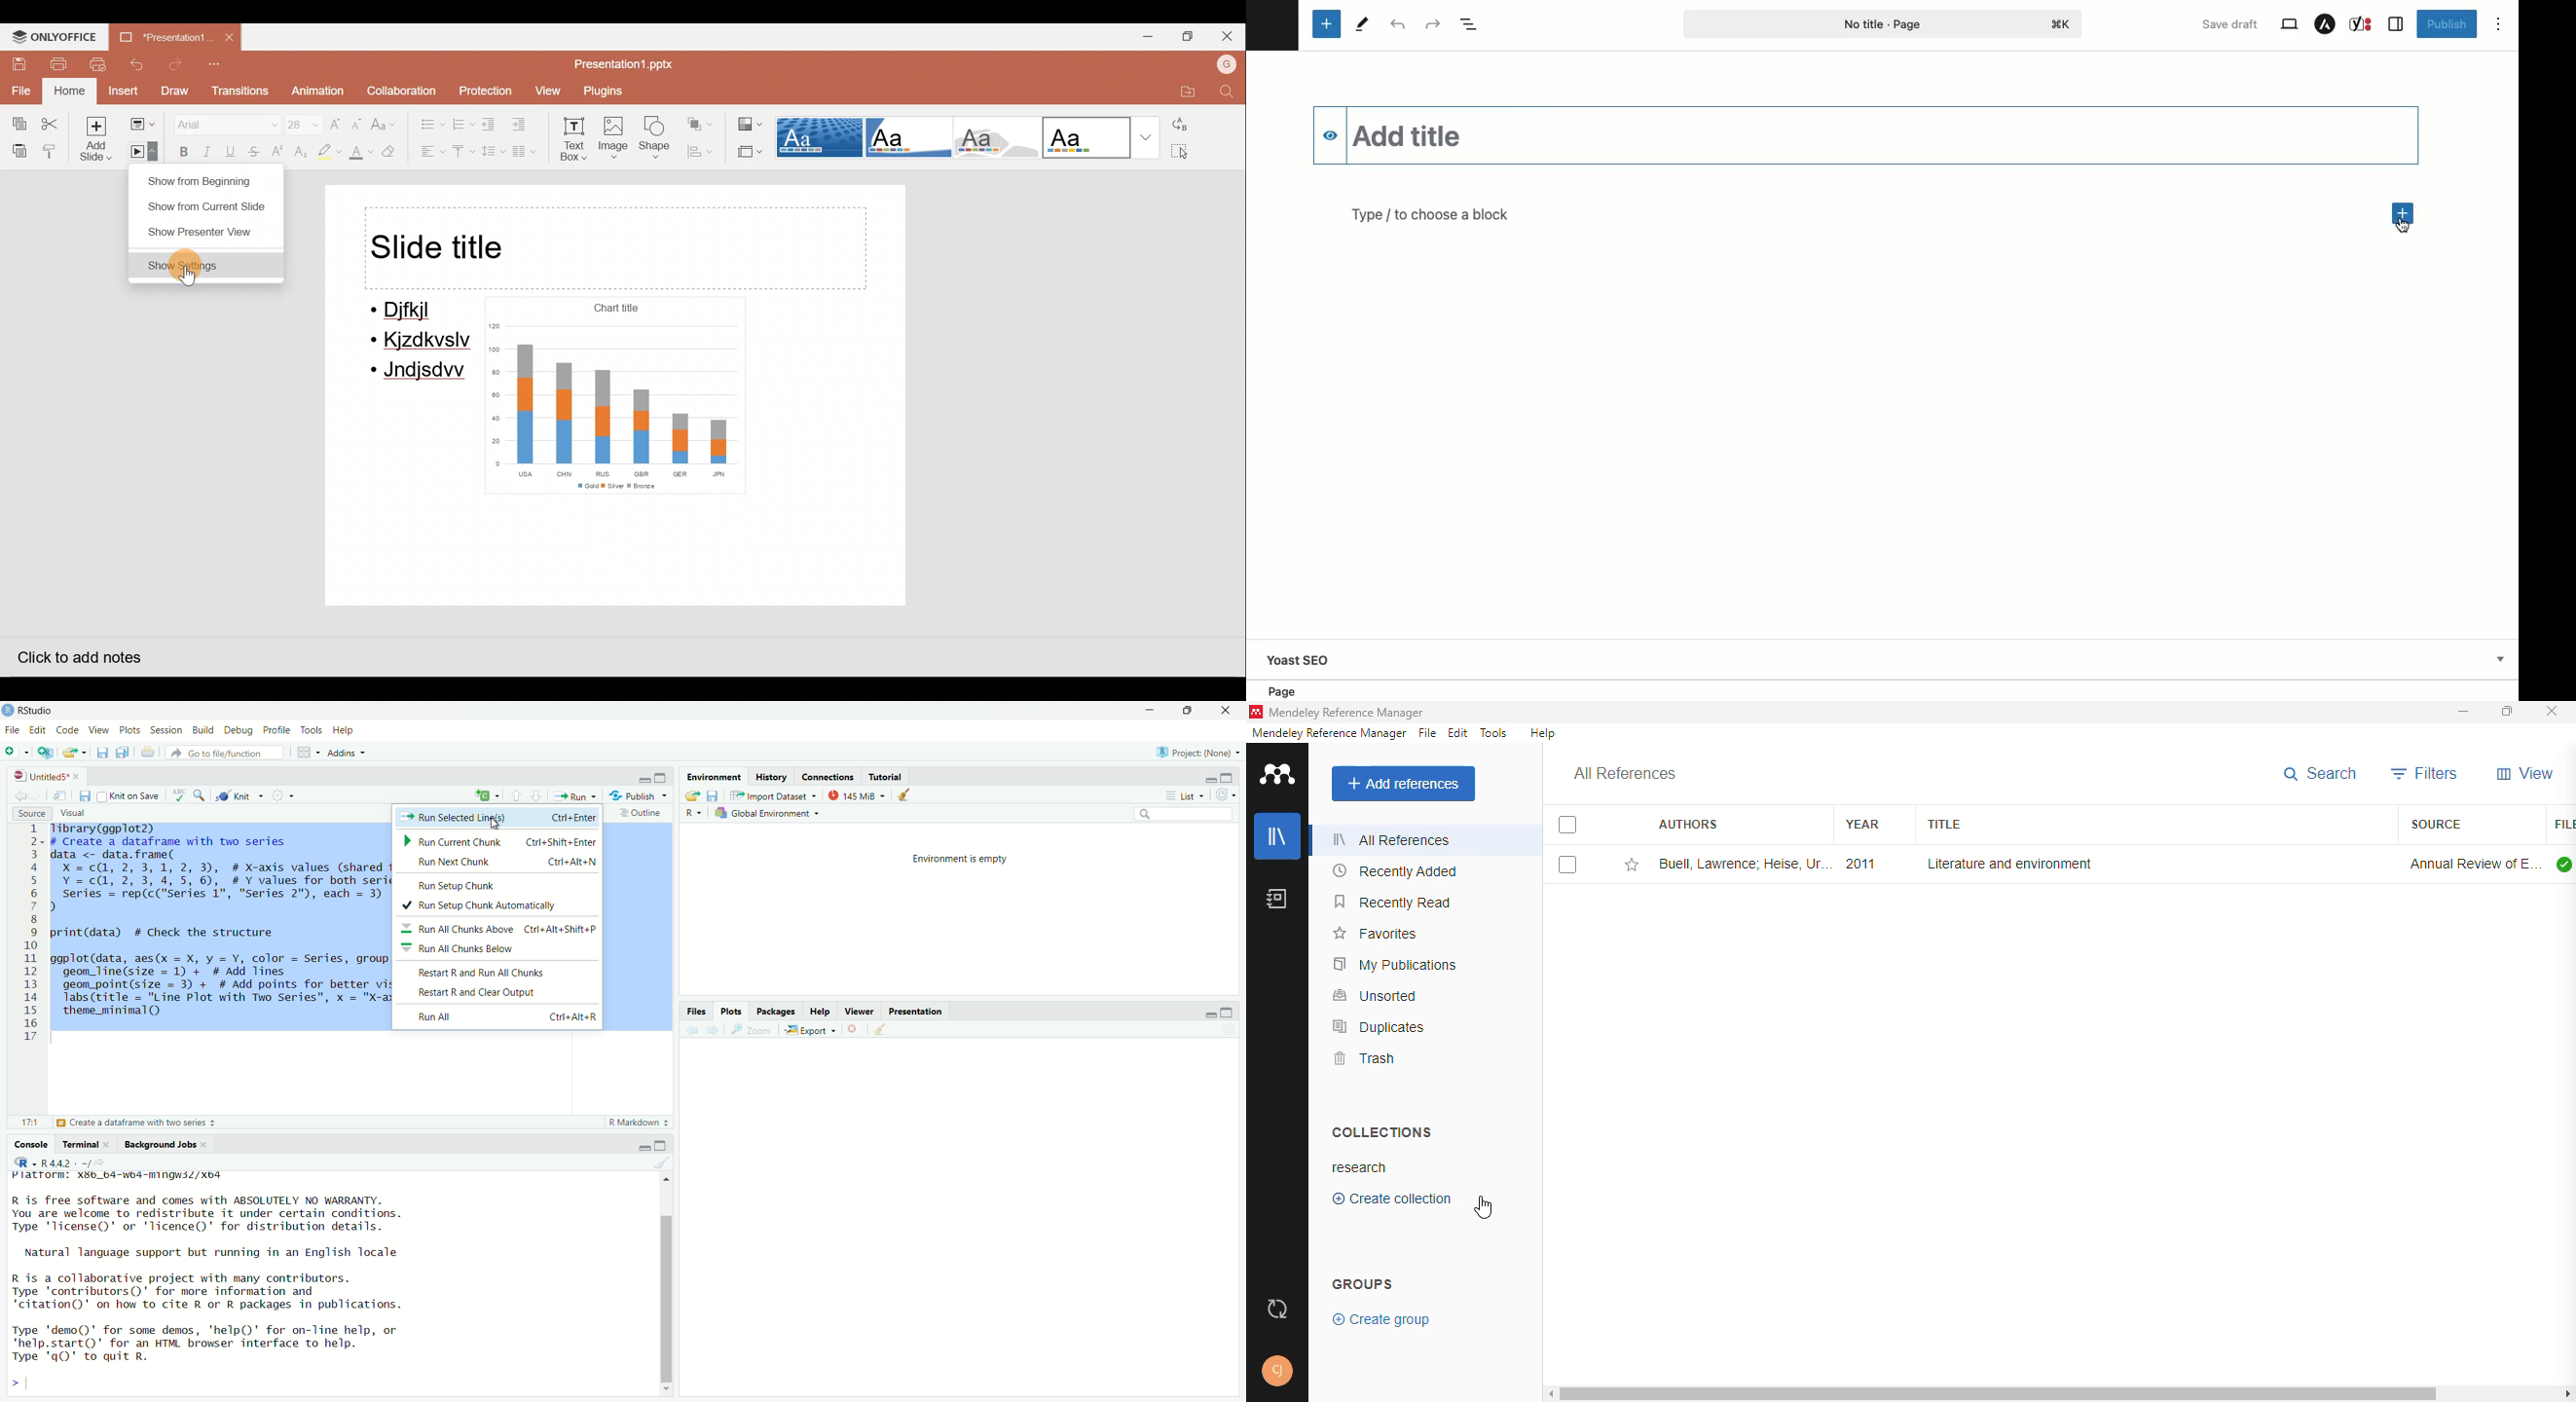  Describe the element at coordinates (1543, 732) in the screenshot. I see `help` at that location.